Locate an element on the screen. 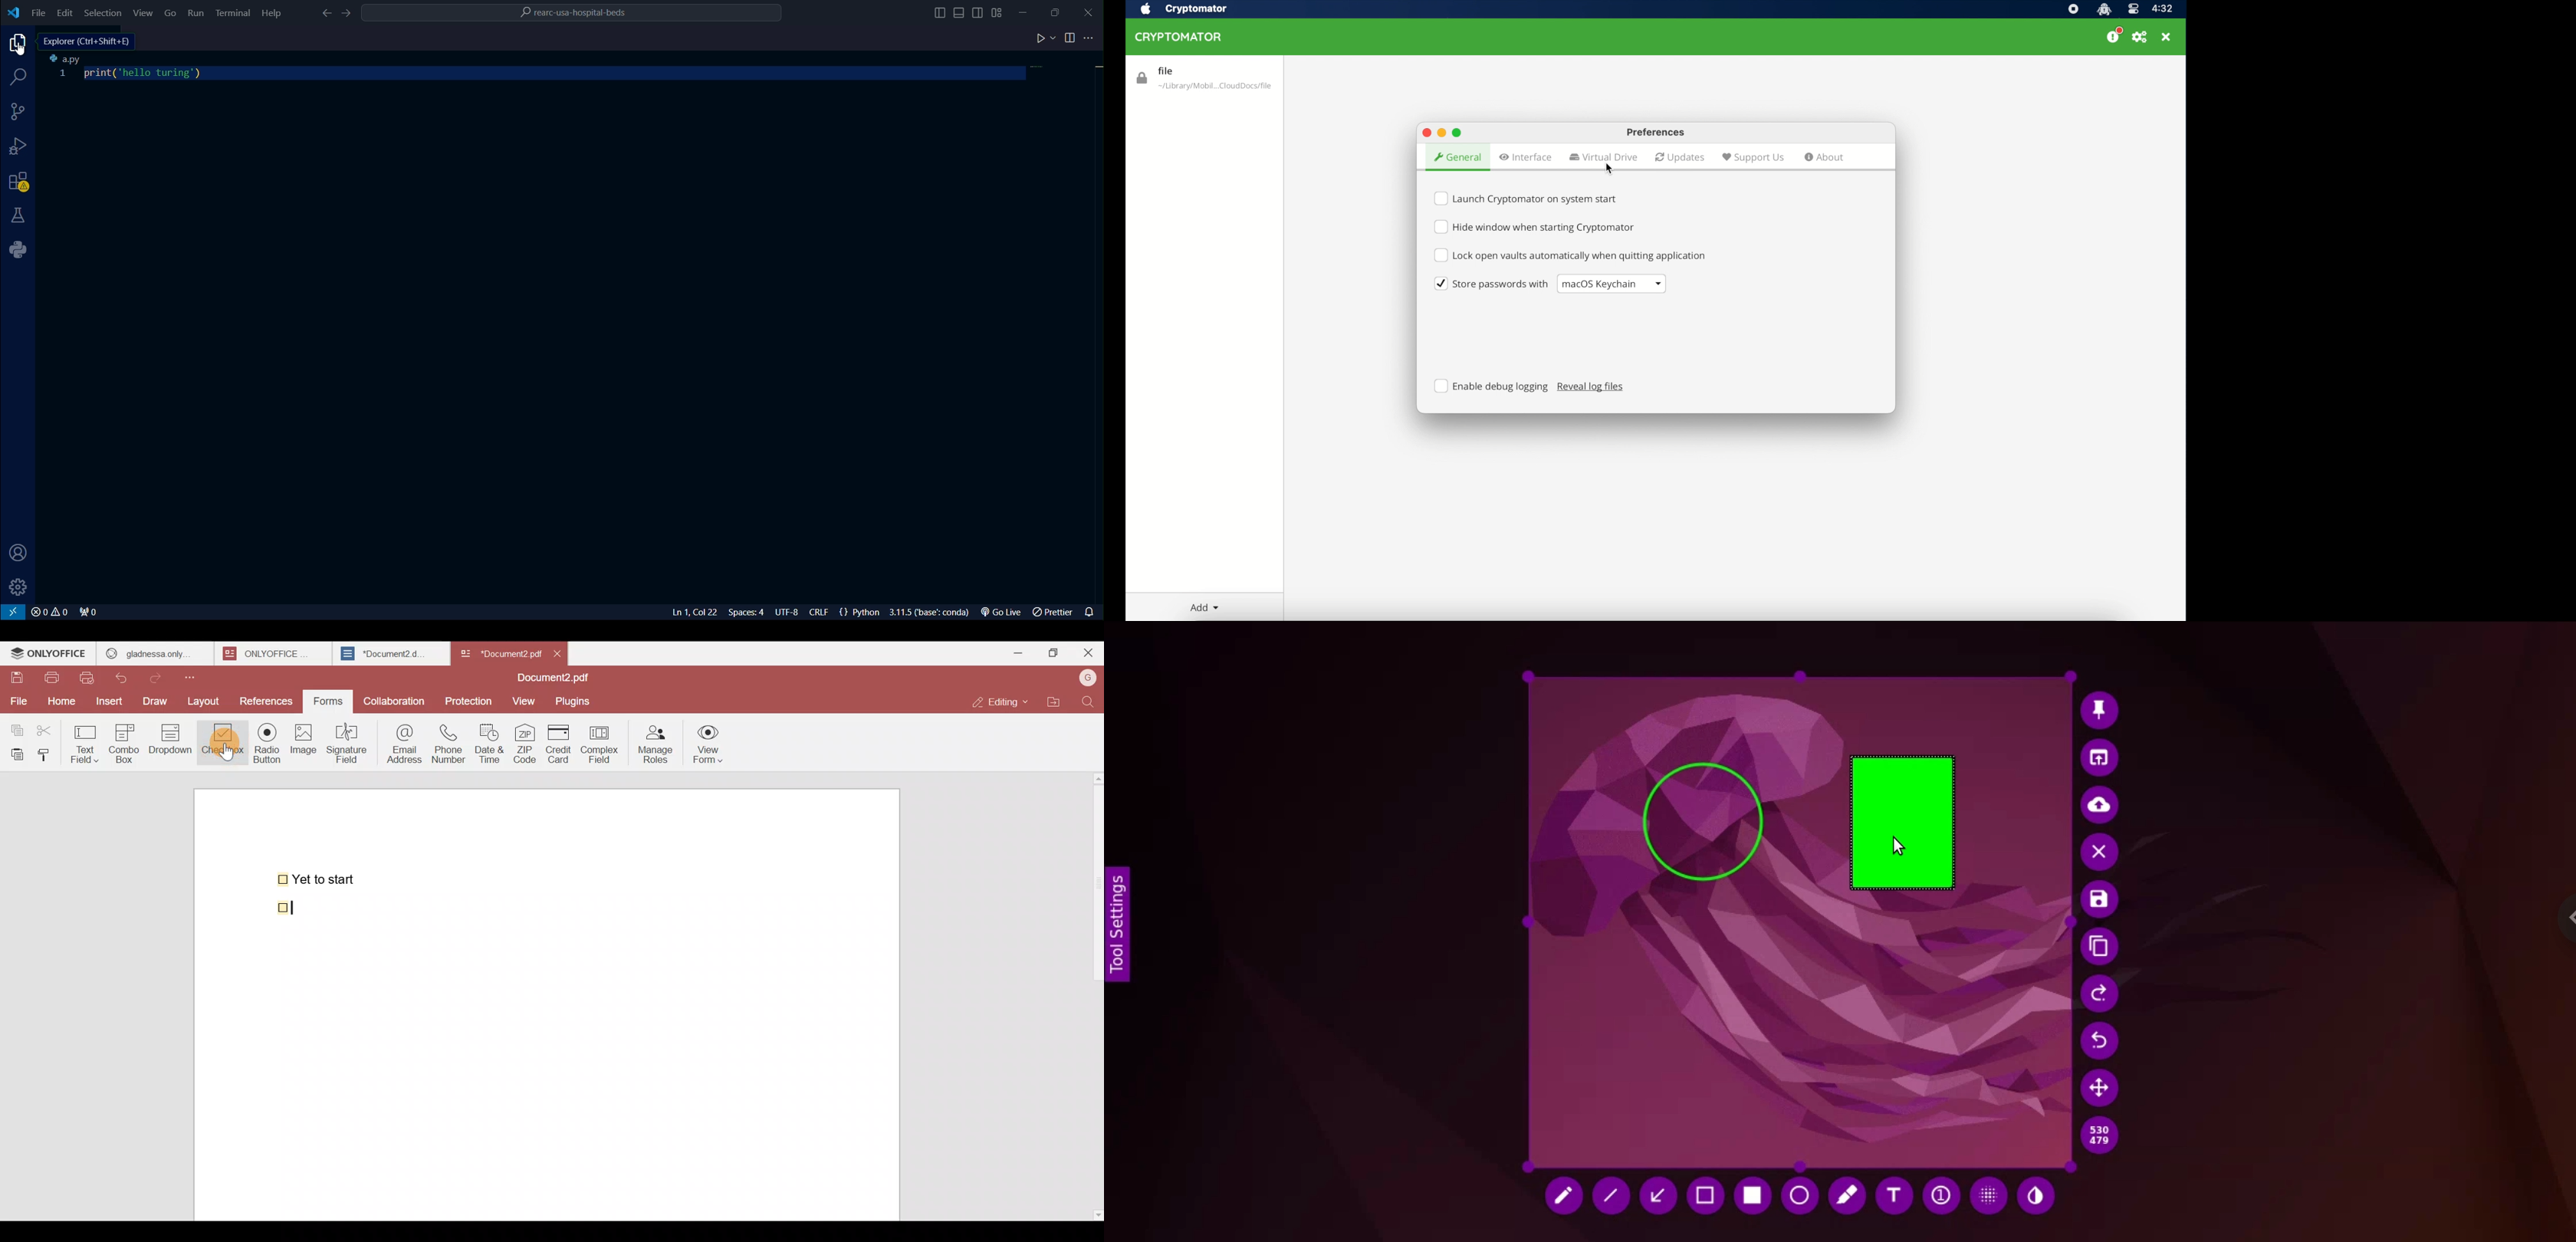 Image resolution: width=2576 pixels, height=1260 pixels. Undo is located at coordinates (127, 676).